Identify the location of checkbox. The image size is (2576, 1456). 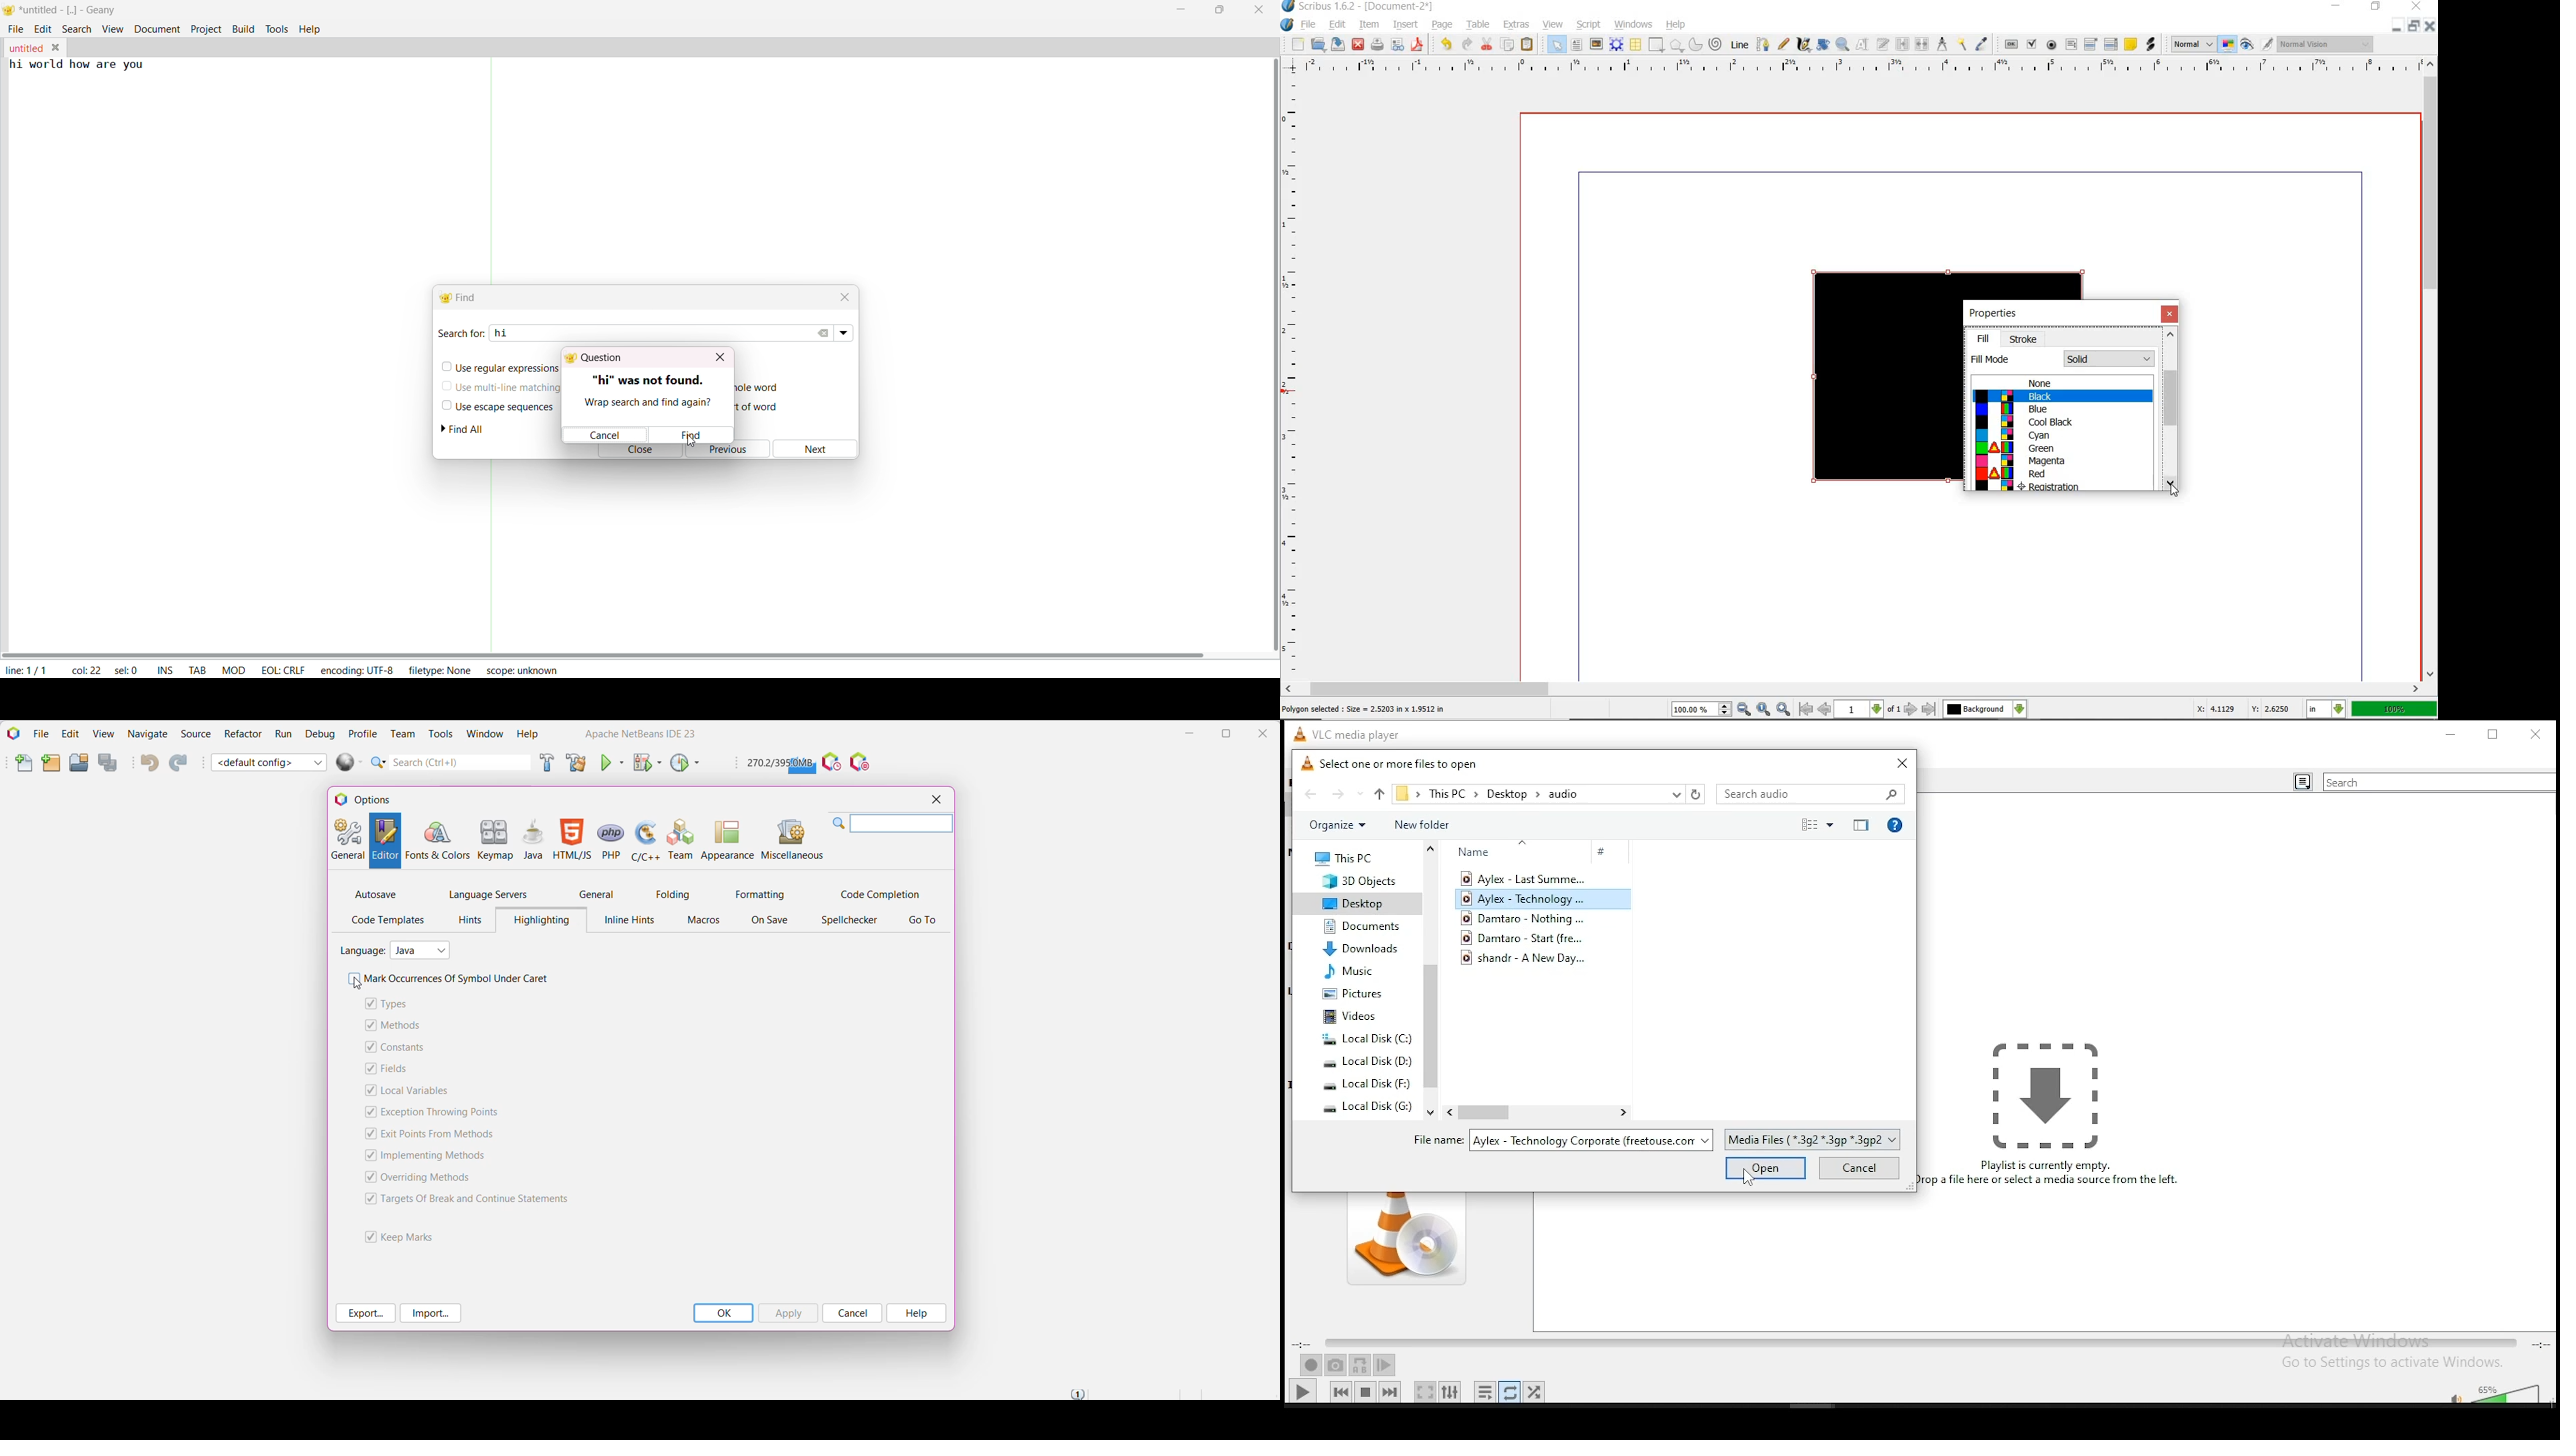
(368, 1069).